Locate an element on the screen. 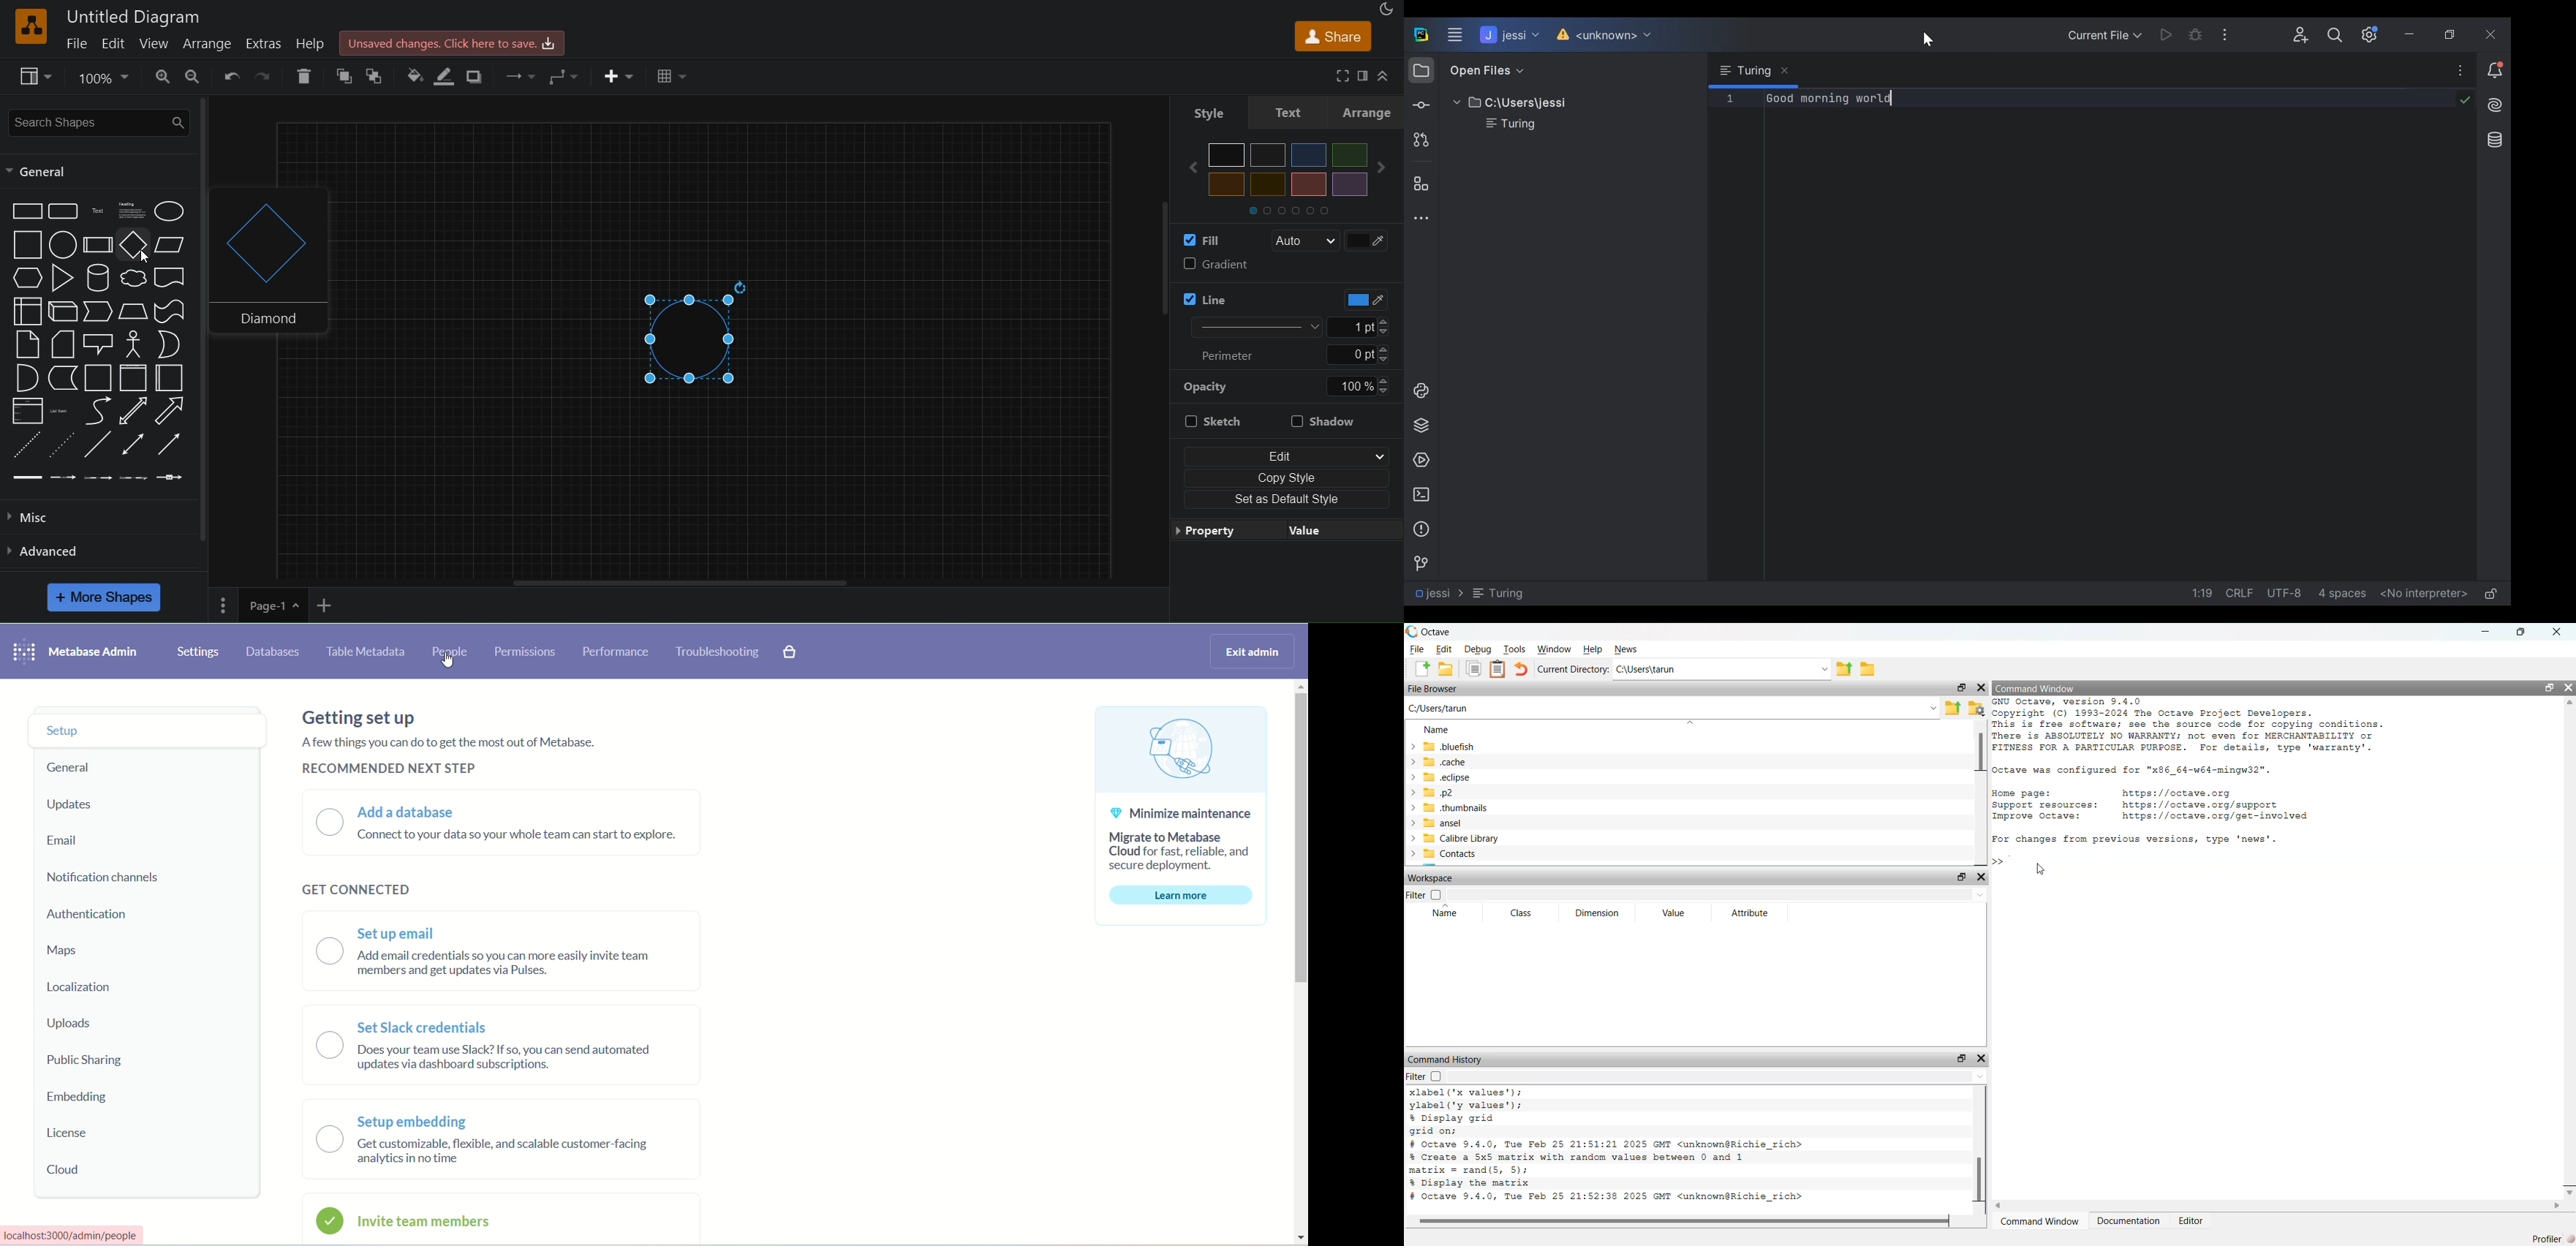 Image resolution: width=2576 pixels, height=1260 pixels. 100% is located at coordinates (1358, 386).